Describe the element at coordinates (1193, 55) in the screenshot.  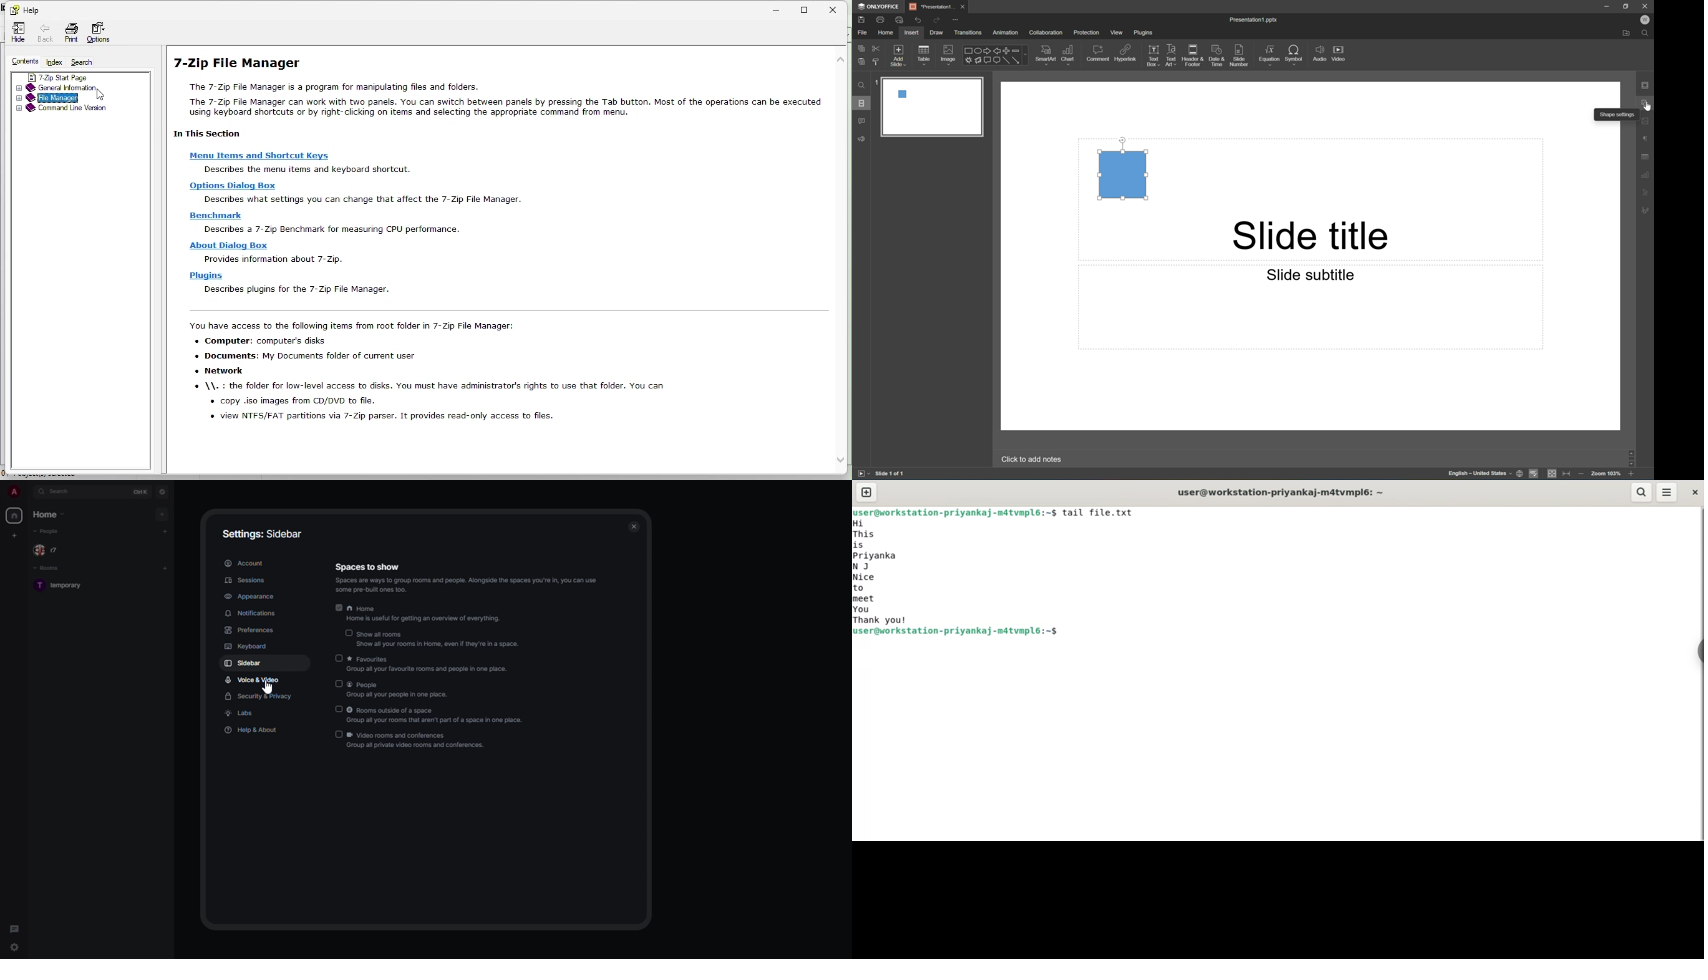
I see `Header & Footer` at that location.